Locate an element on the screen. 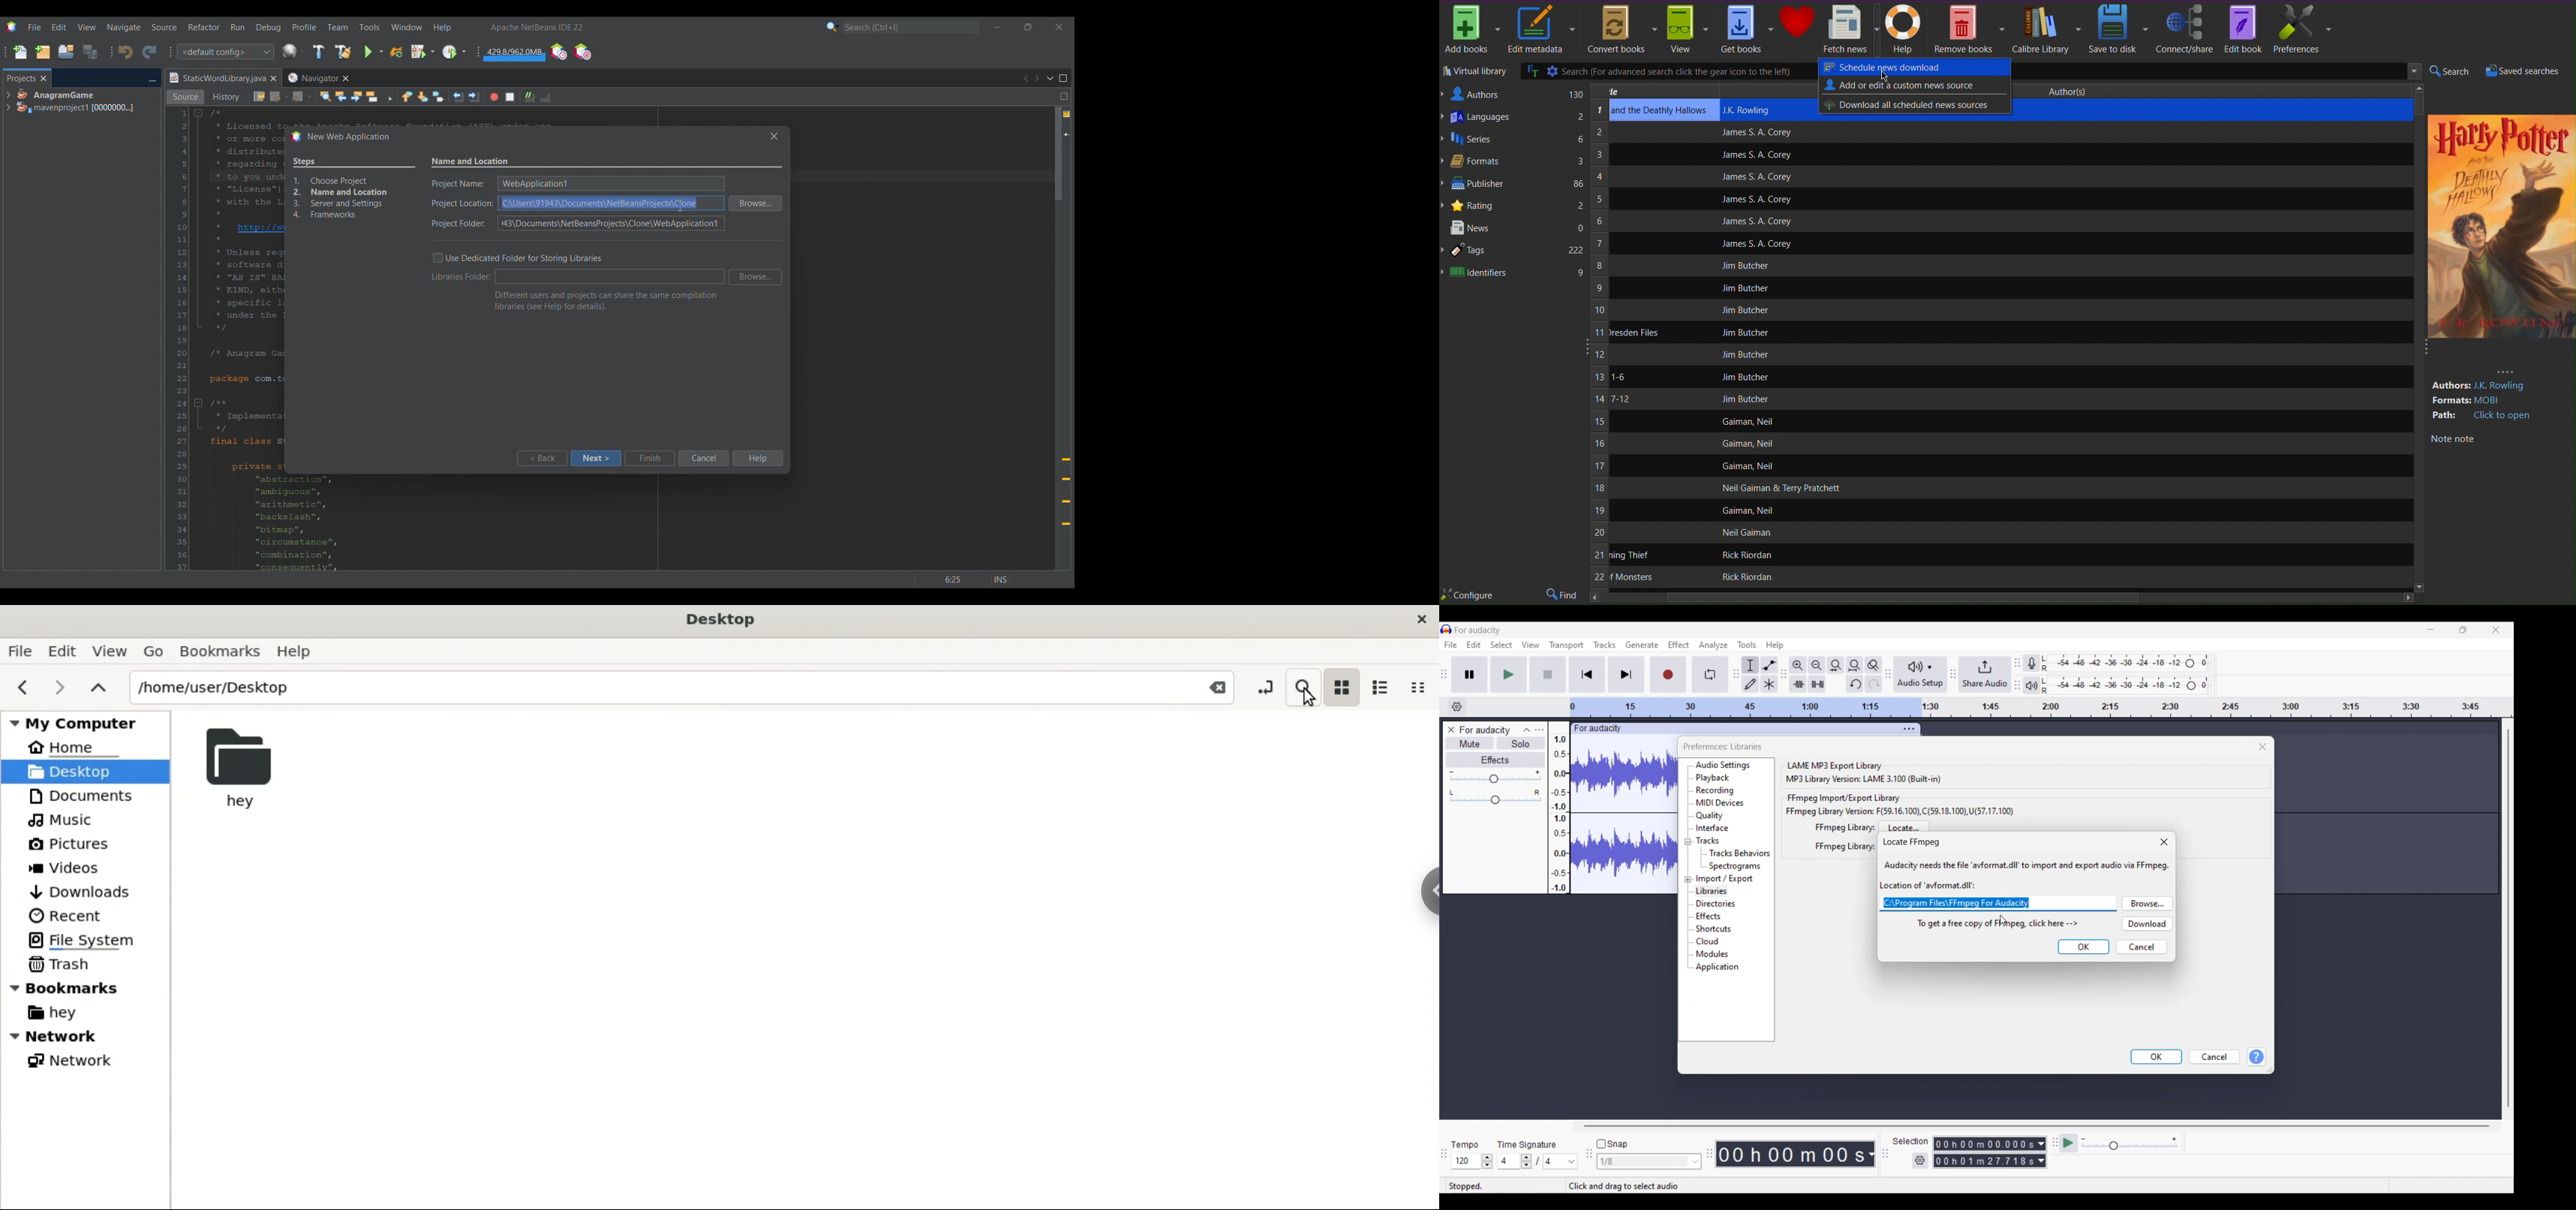 Image resolution: width=2576 pixels, height=1232 pixels. 1-6 is located at coordinates (1618, 377).